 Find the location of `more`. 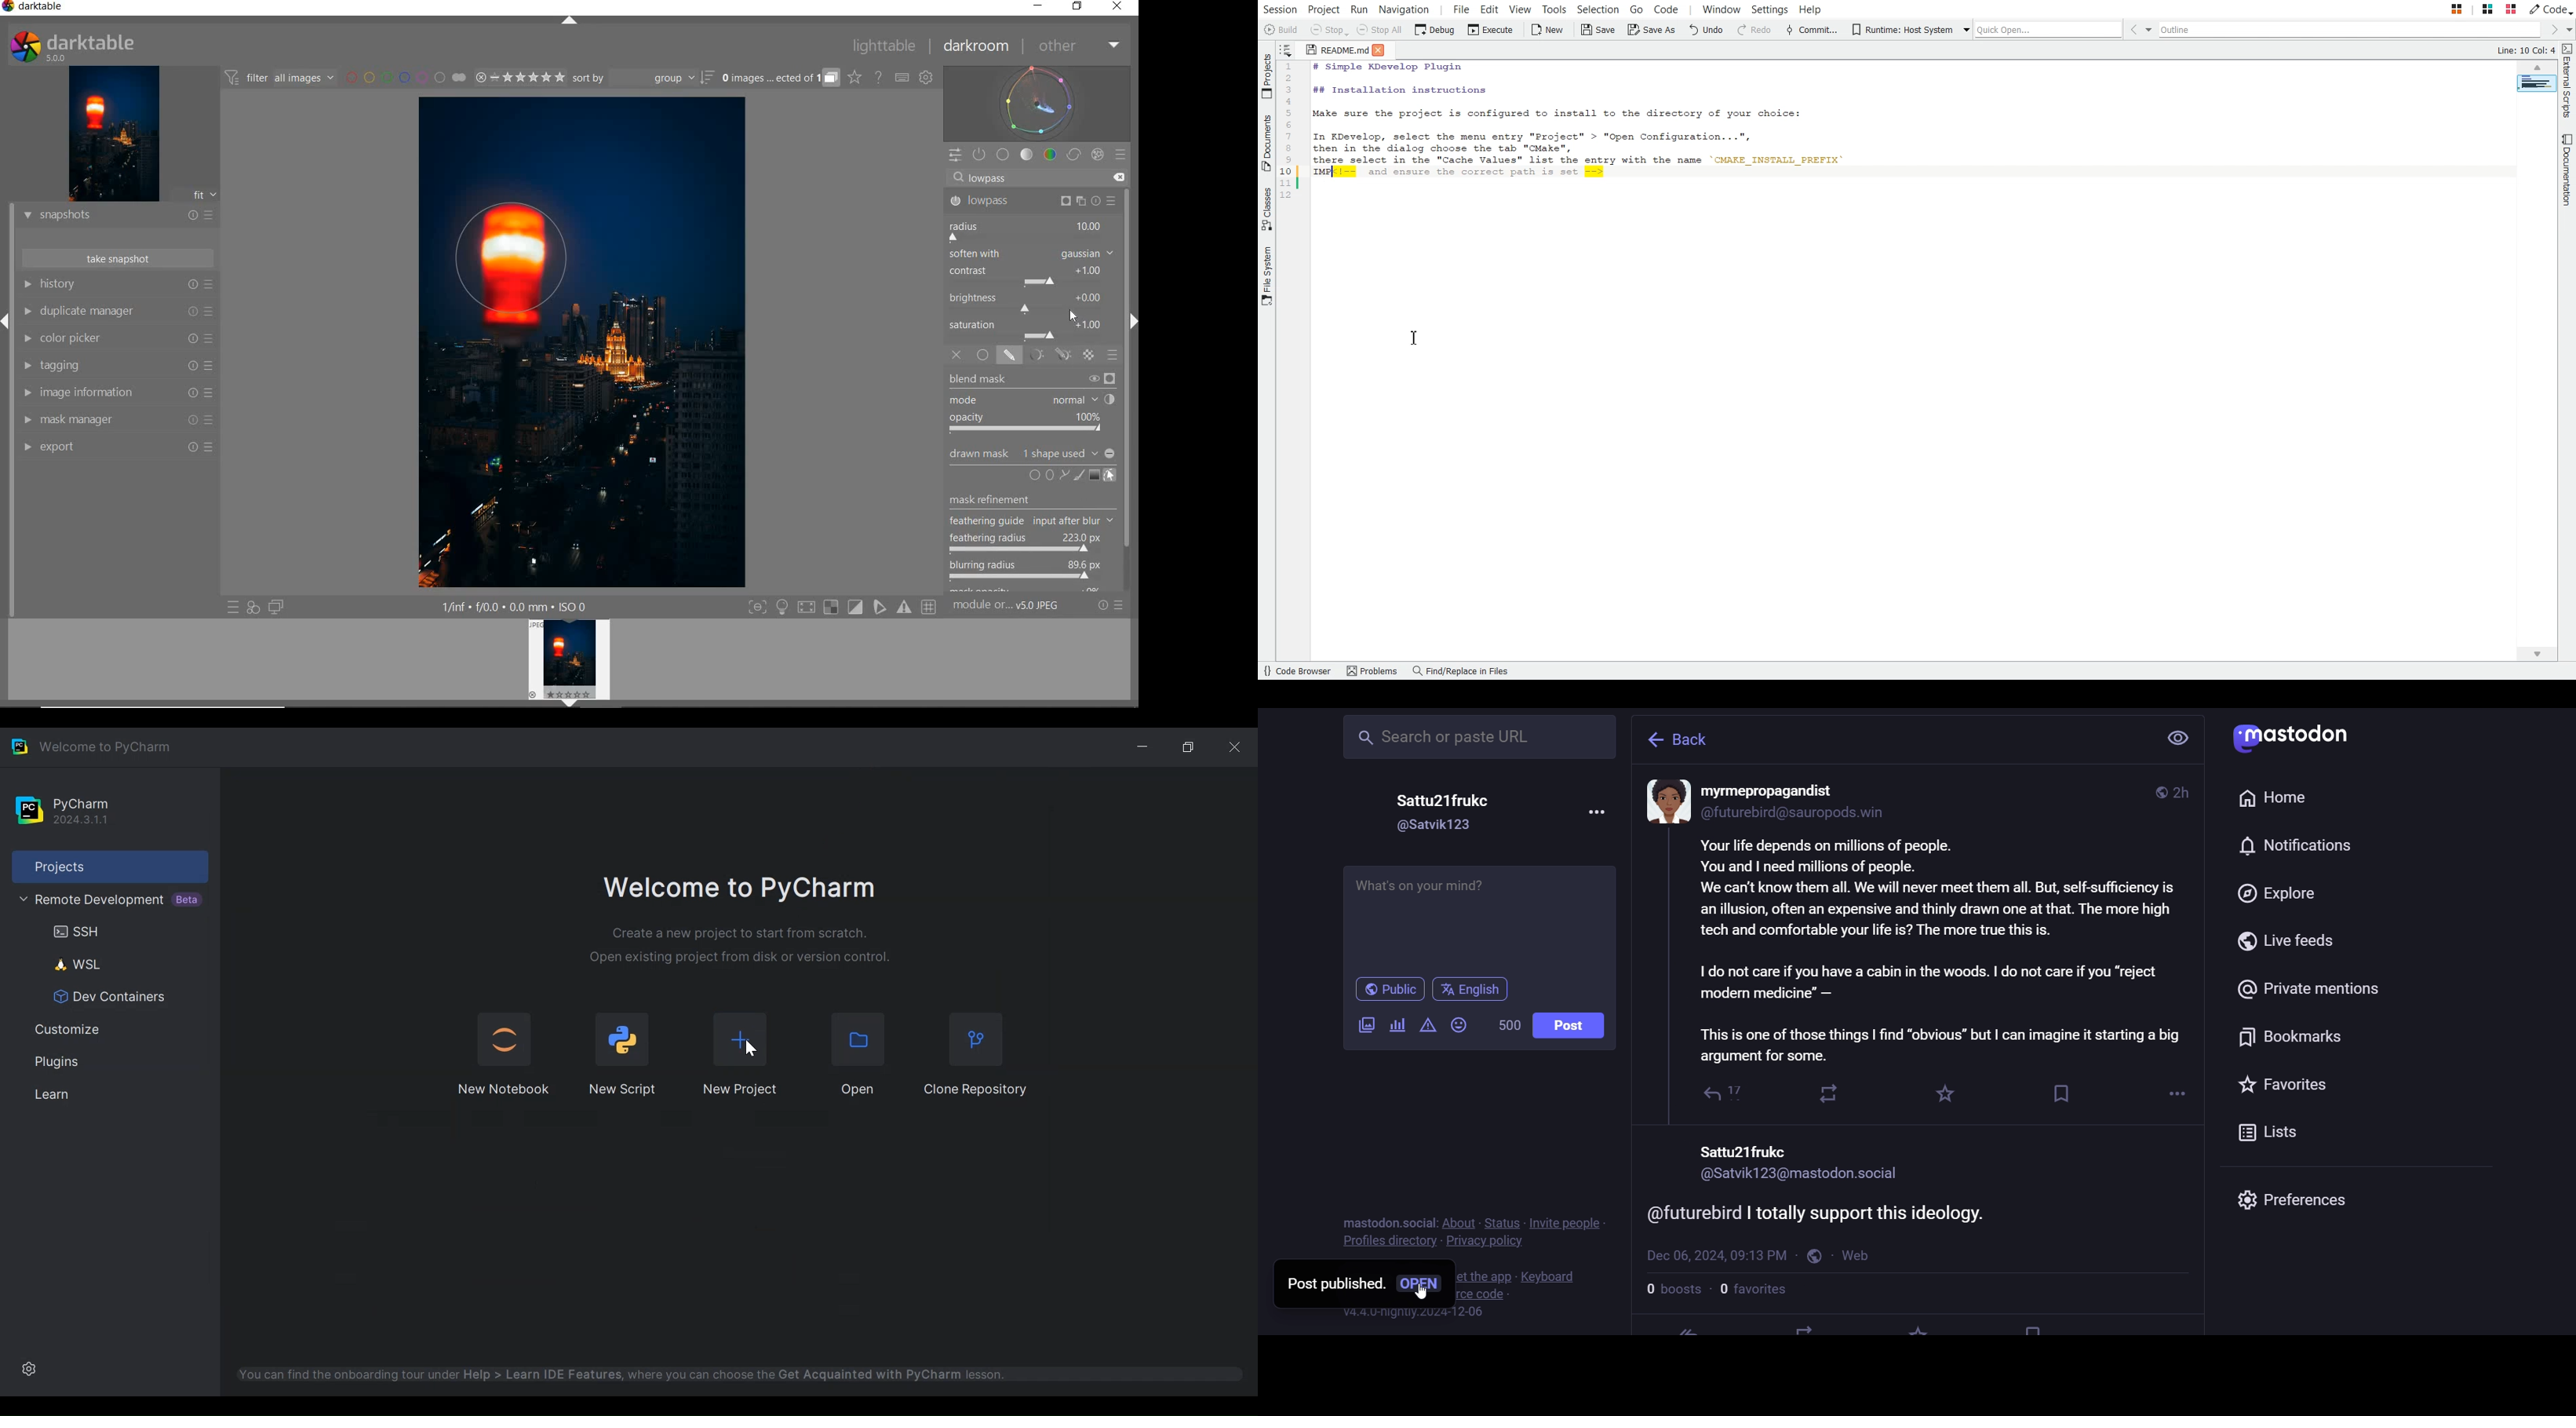

more is located at coordinates (1592, 811).